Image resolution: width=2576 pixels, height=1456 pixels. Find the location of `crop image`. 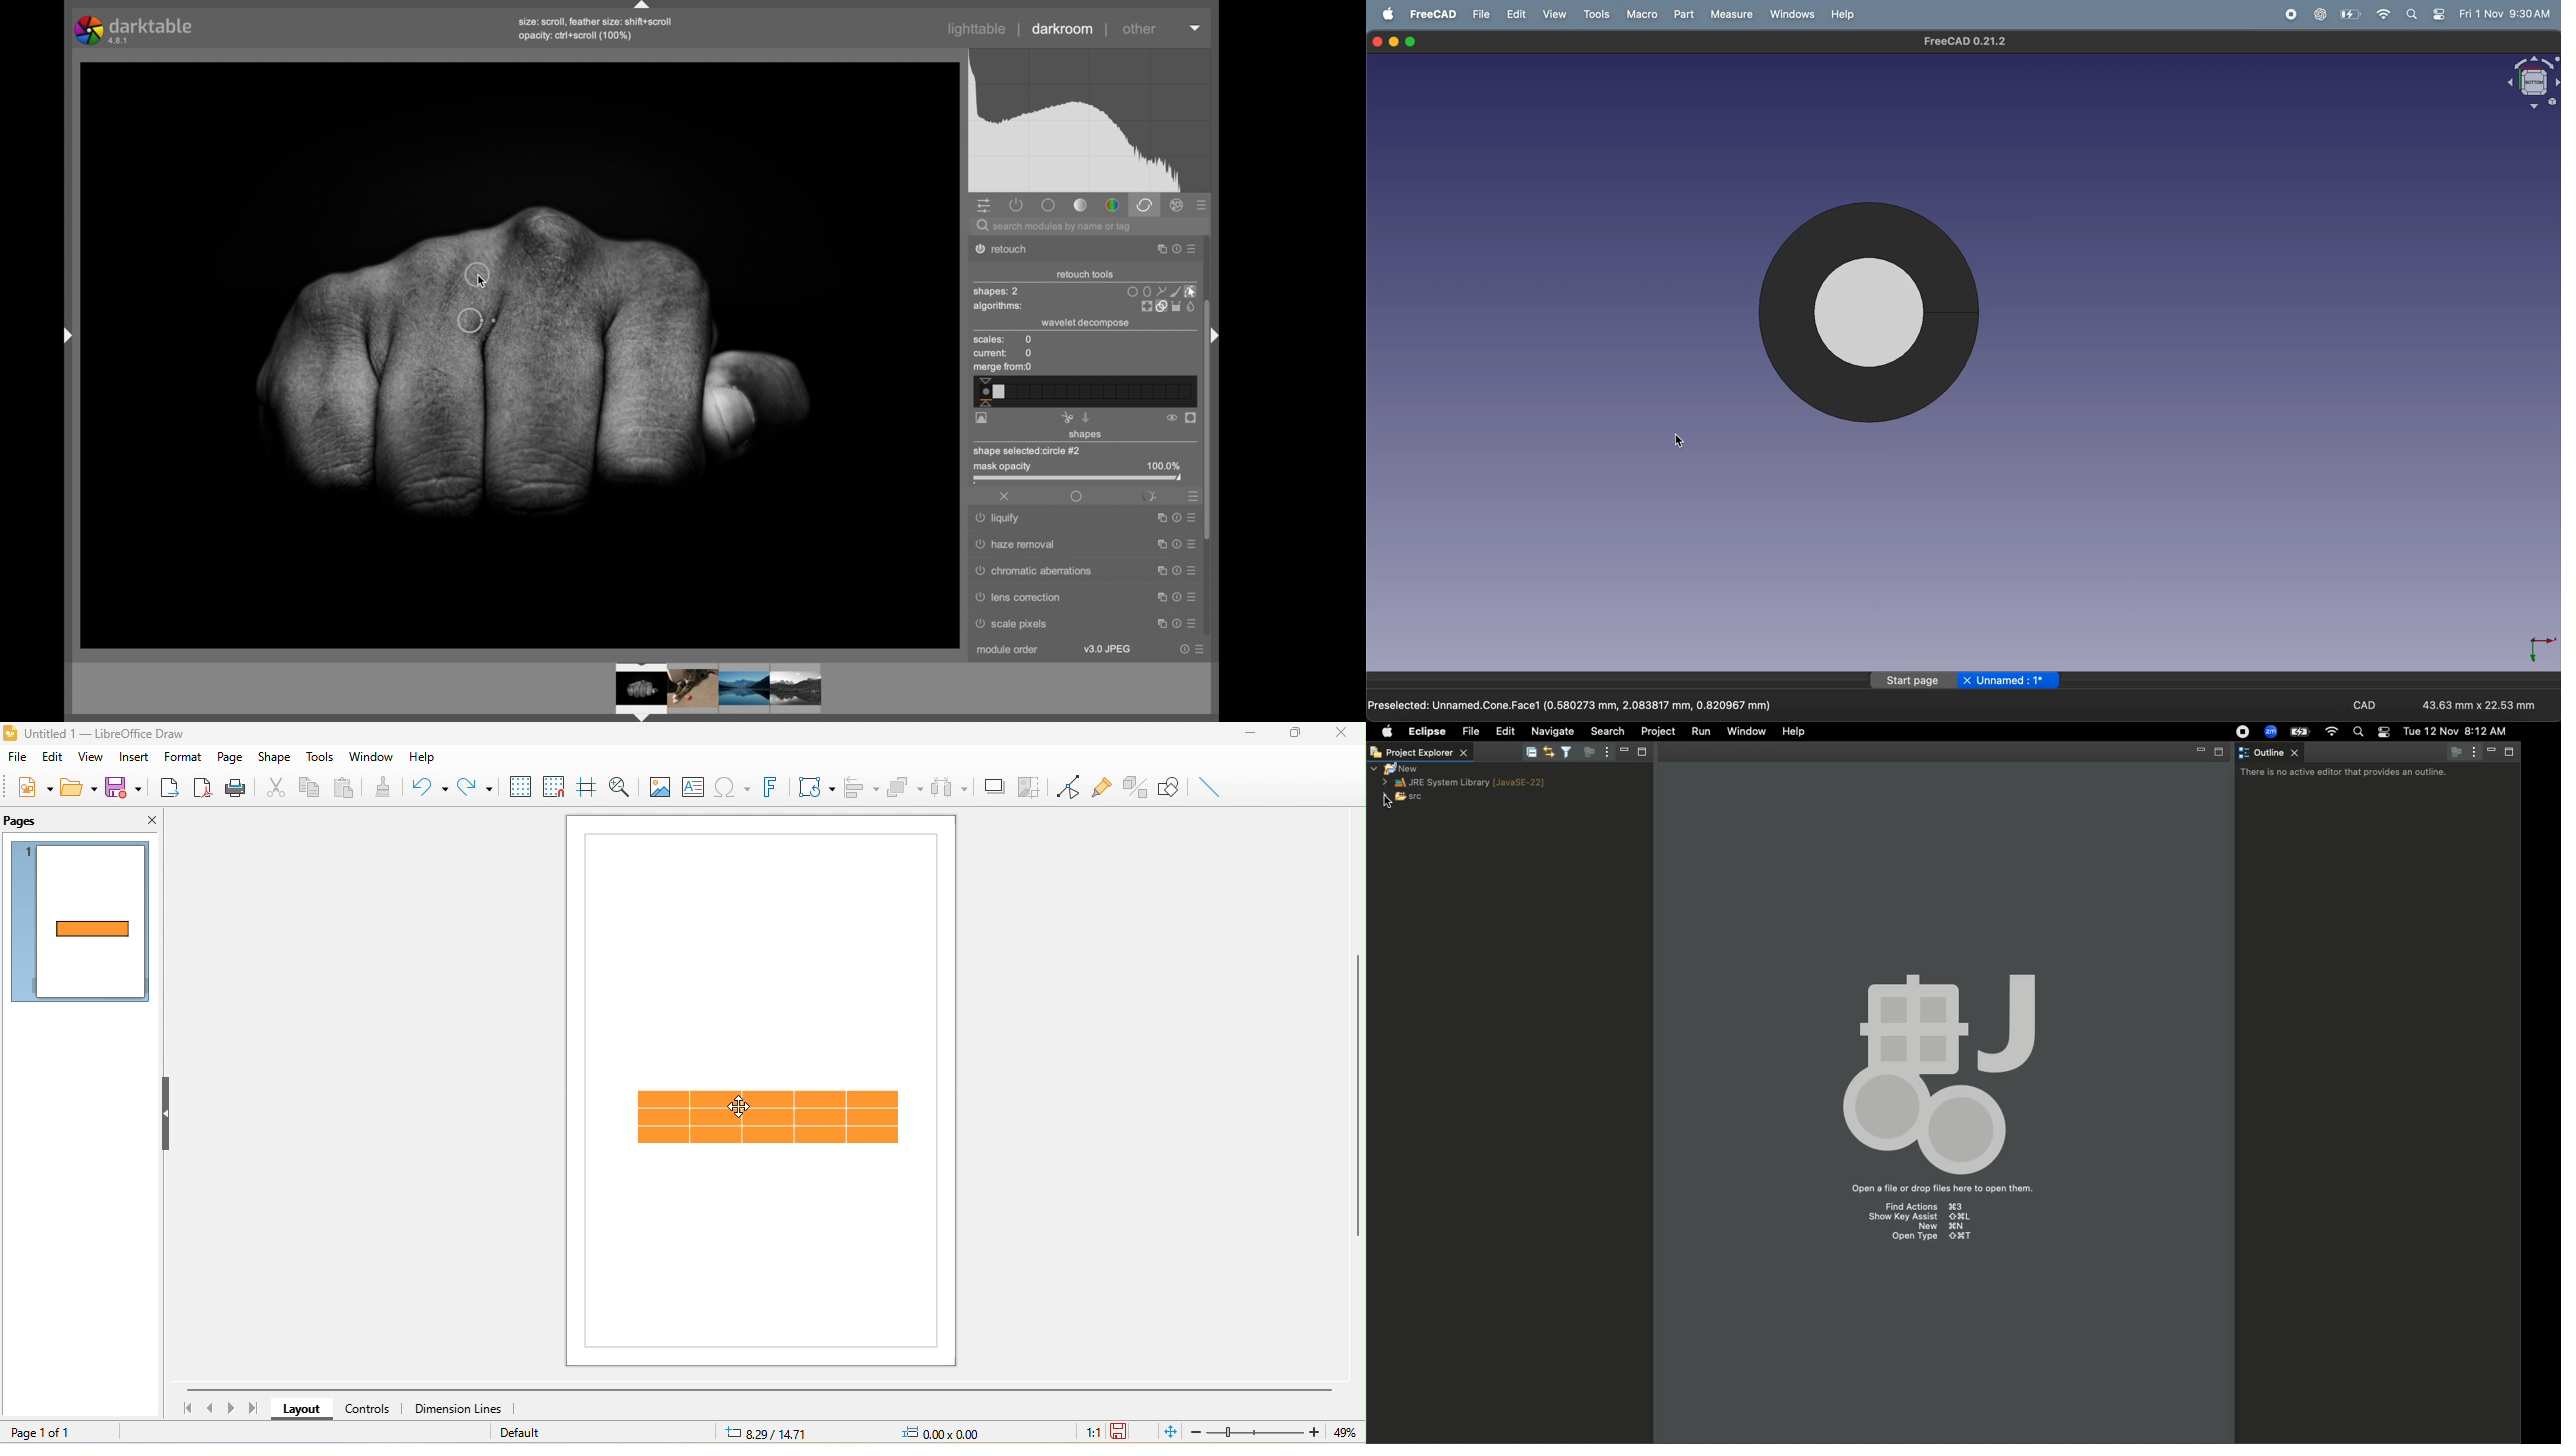

crop image is located at coordinates (1032, 787).